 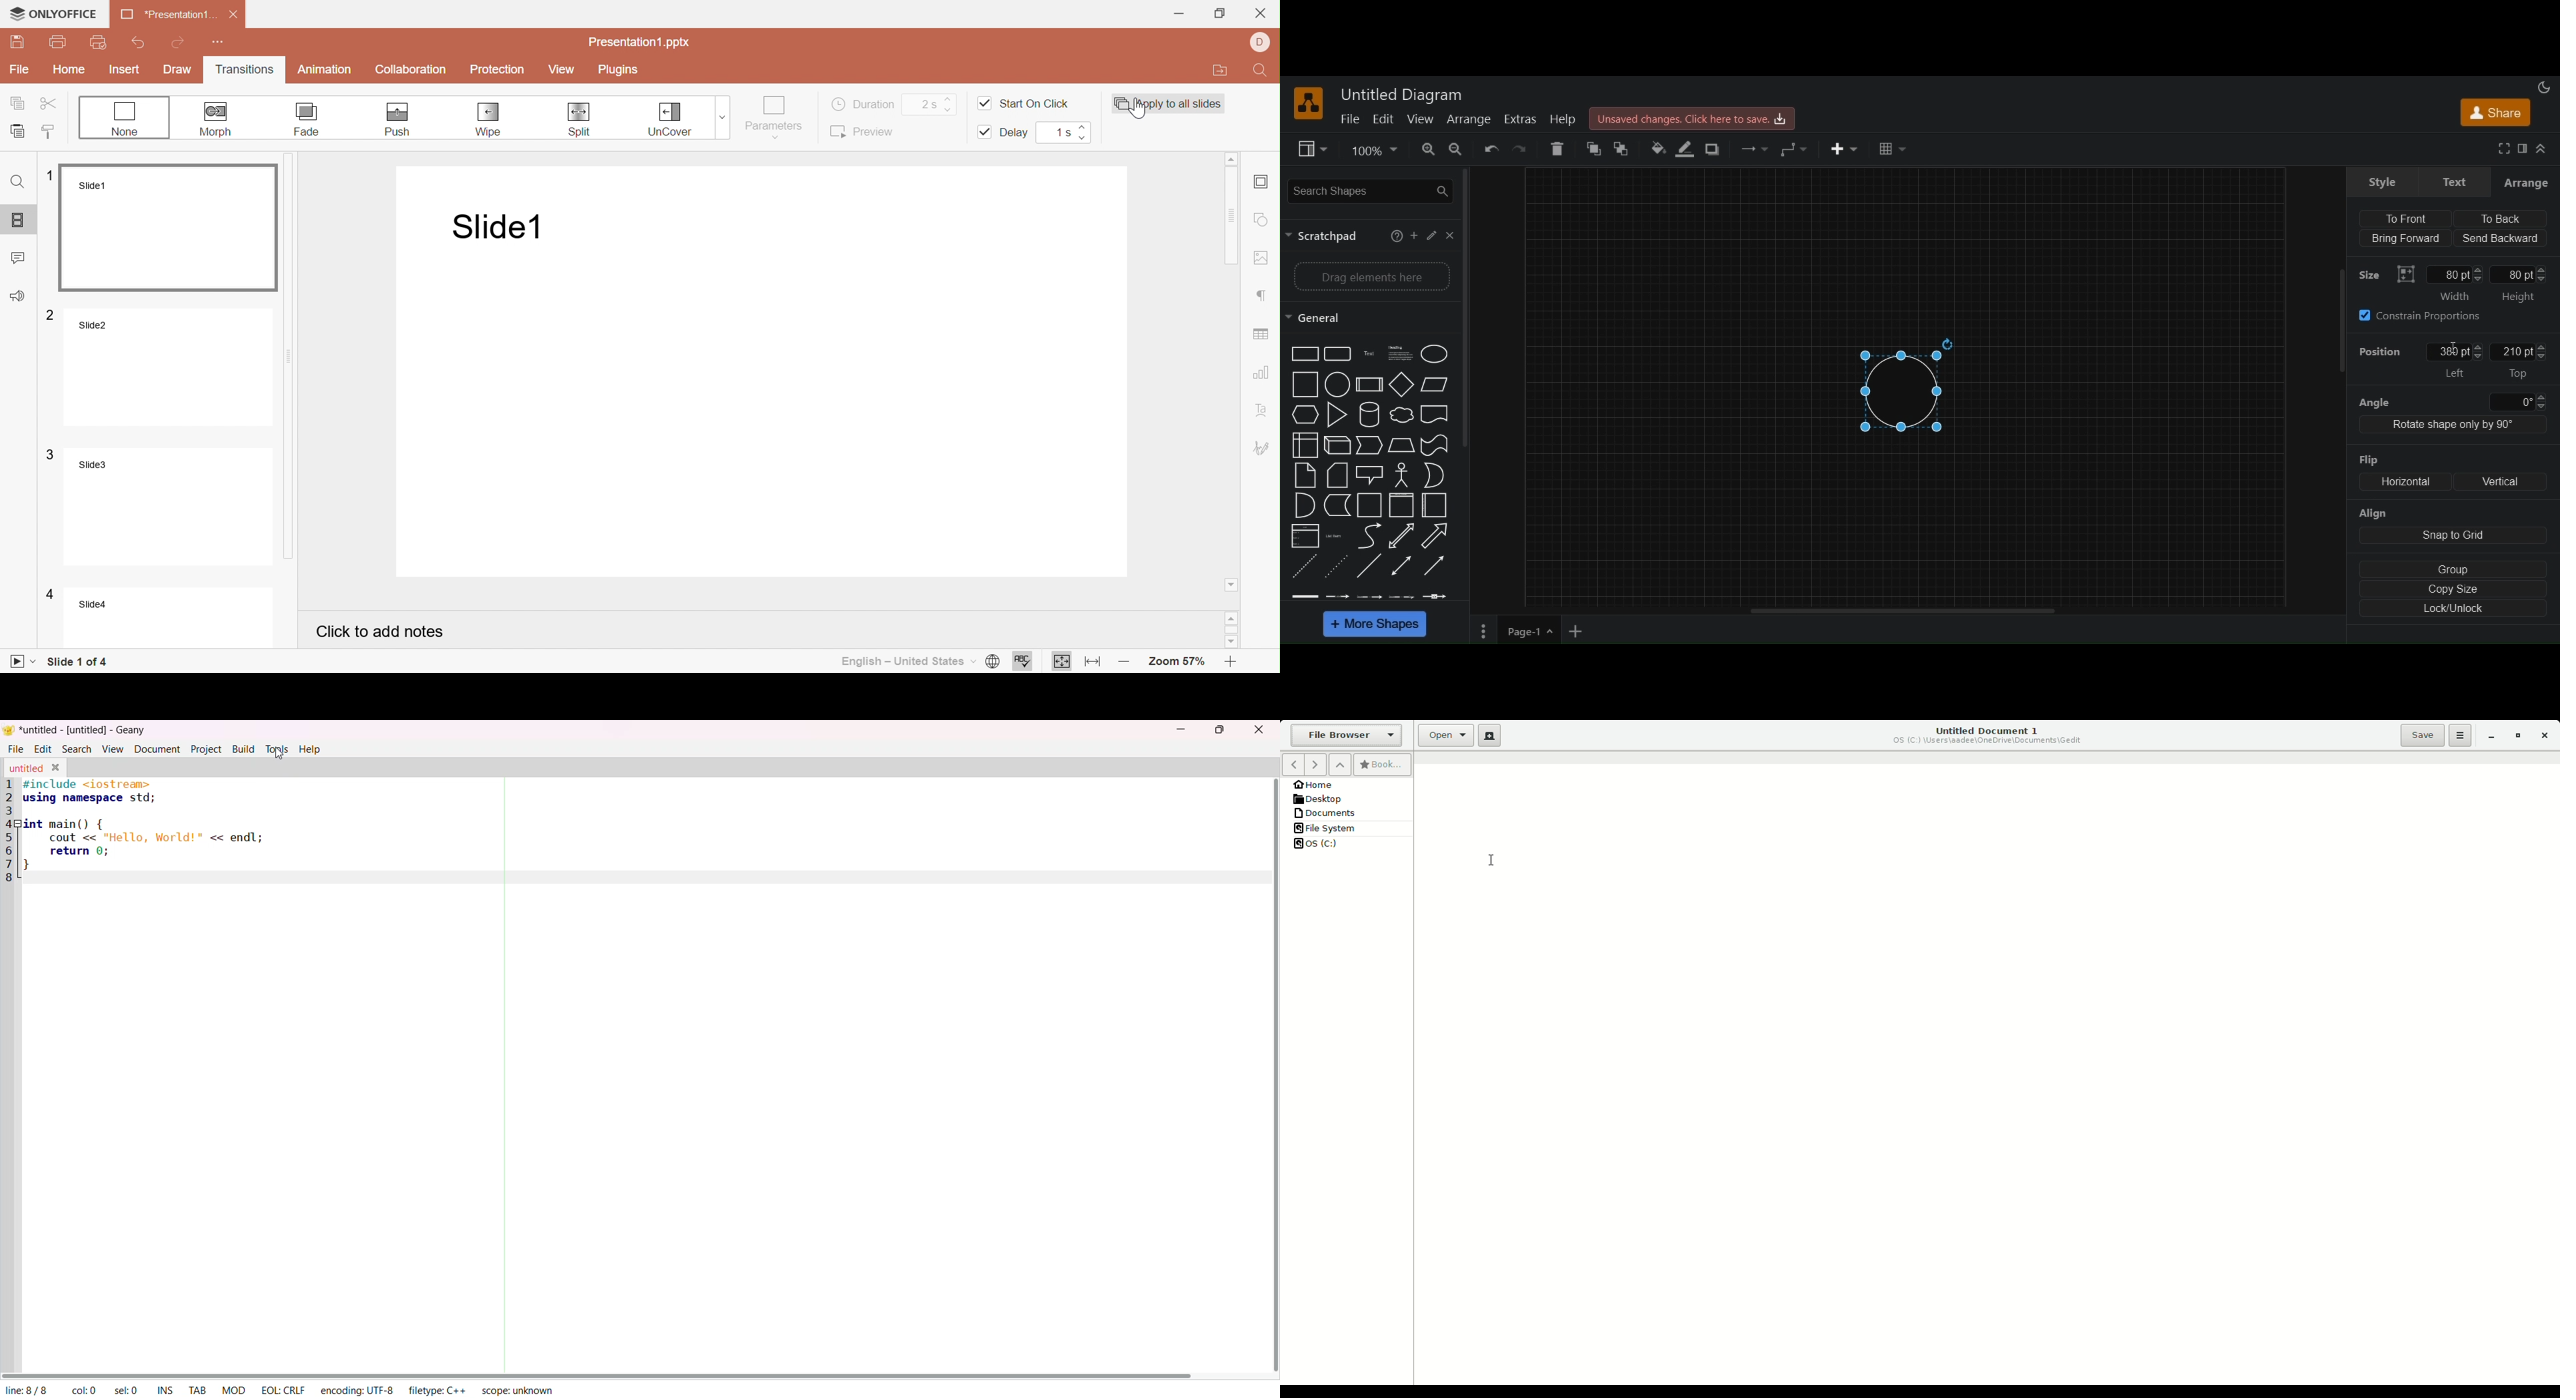 What do you see at coordinates (616, 69) in the screenshot?
I see `Plugins` at bounding box center [616, 69].